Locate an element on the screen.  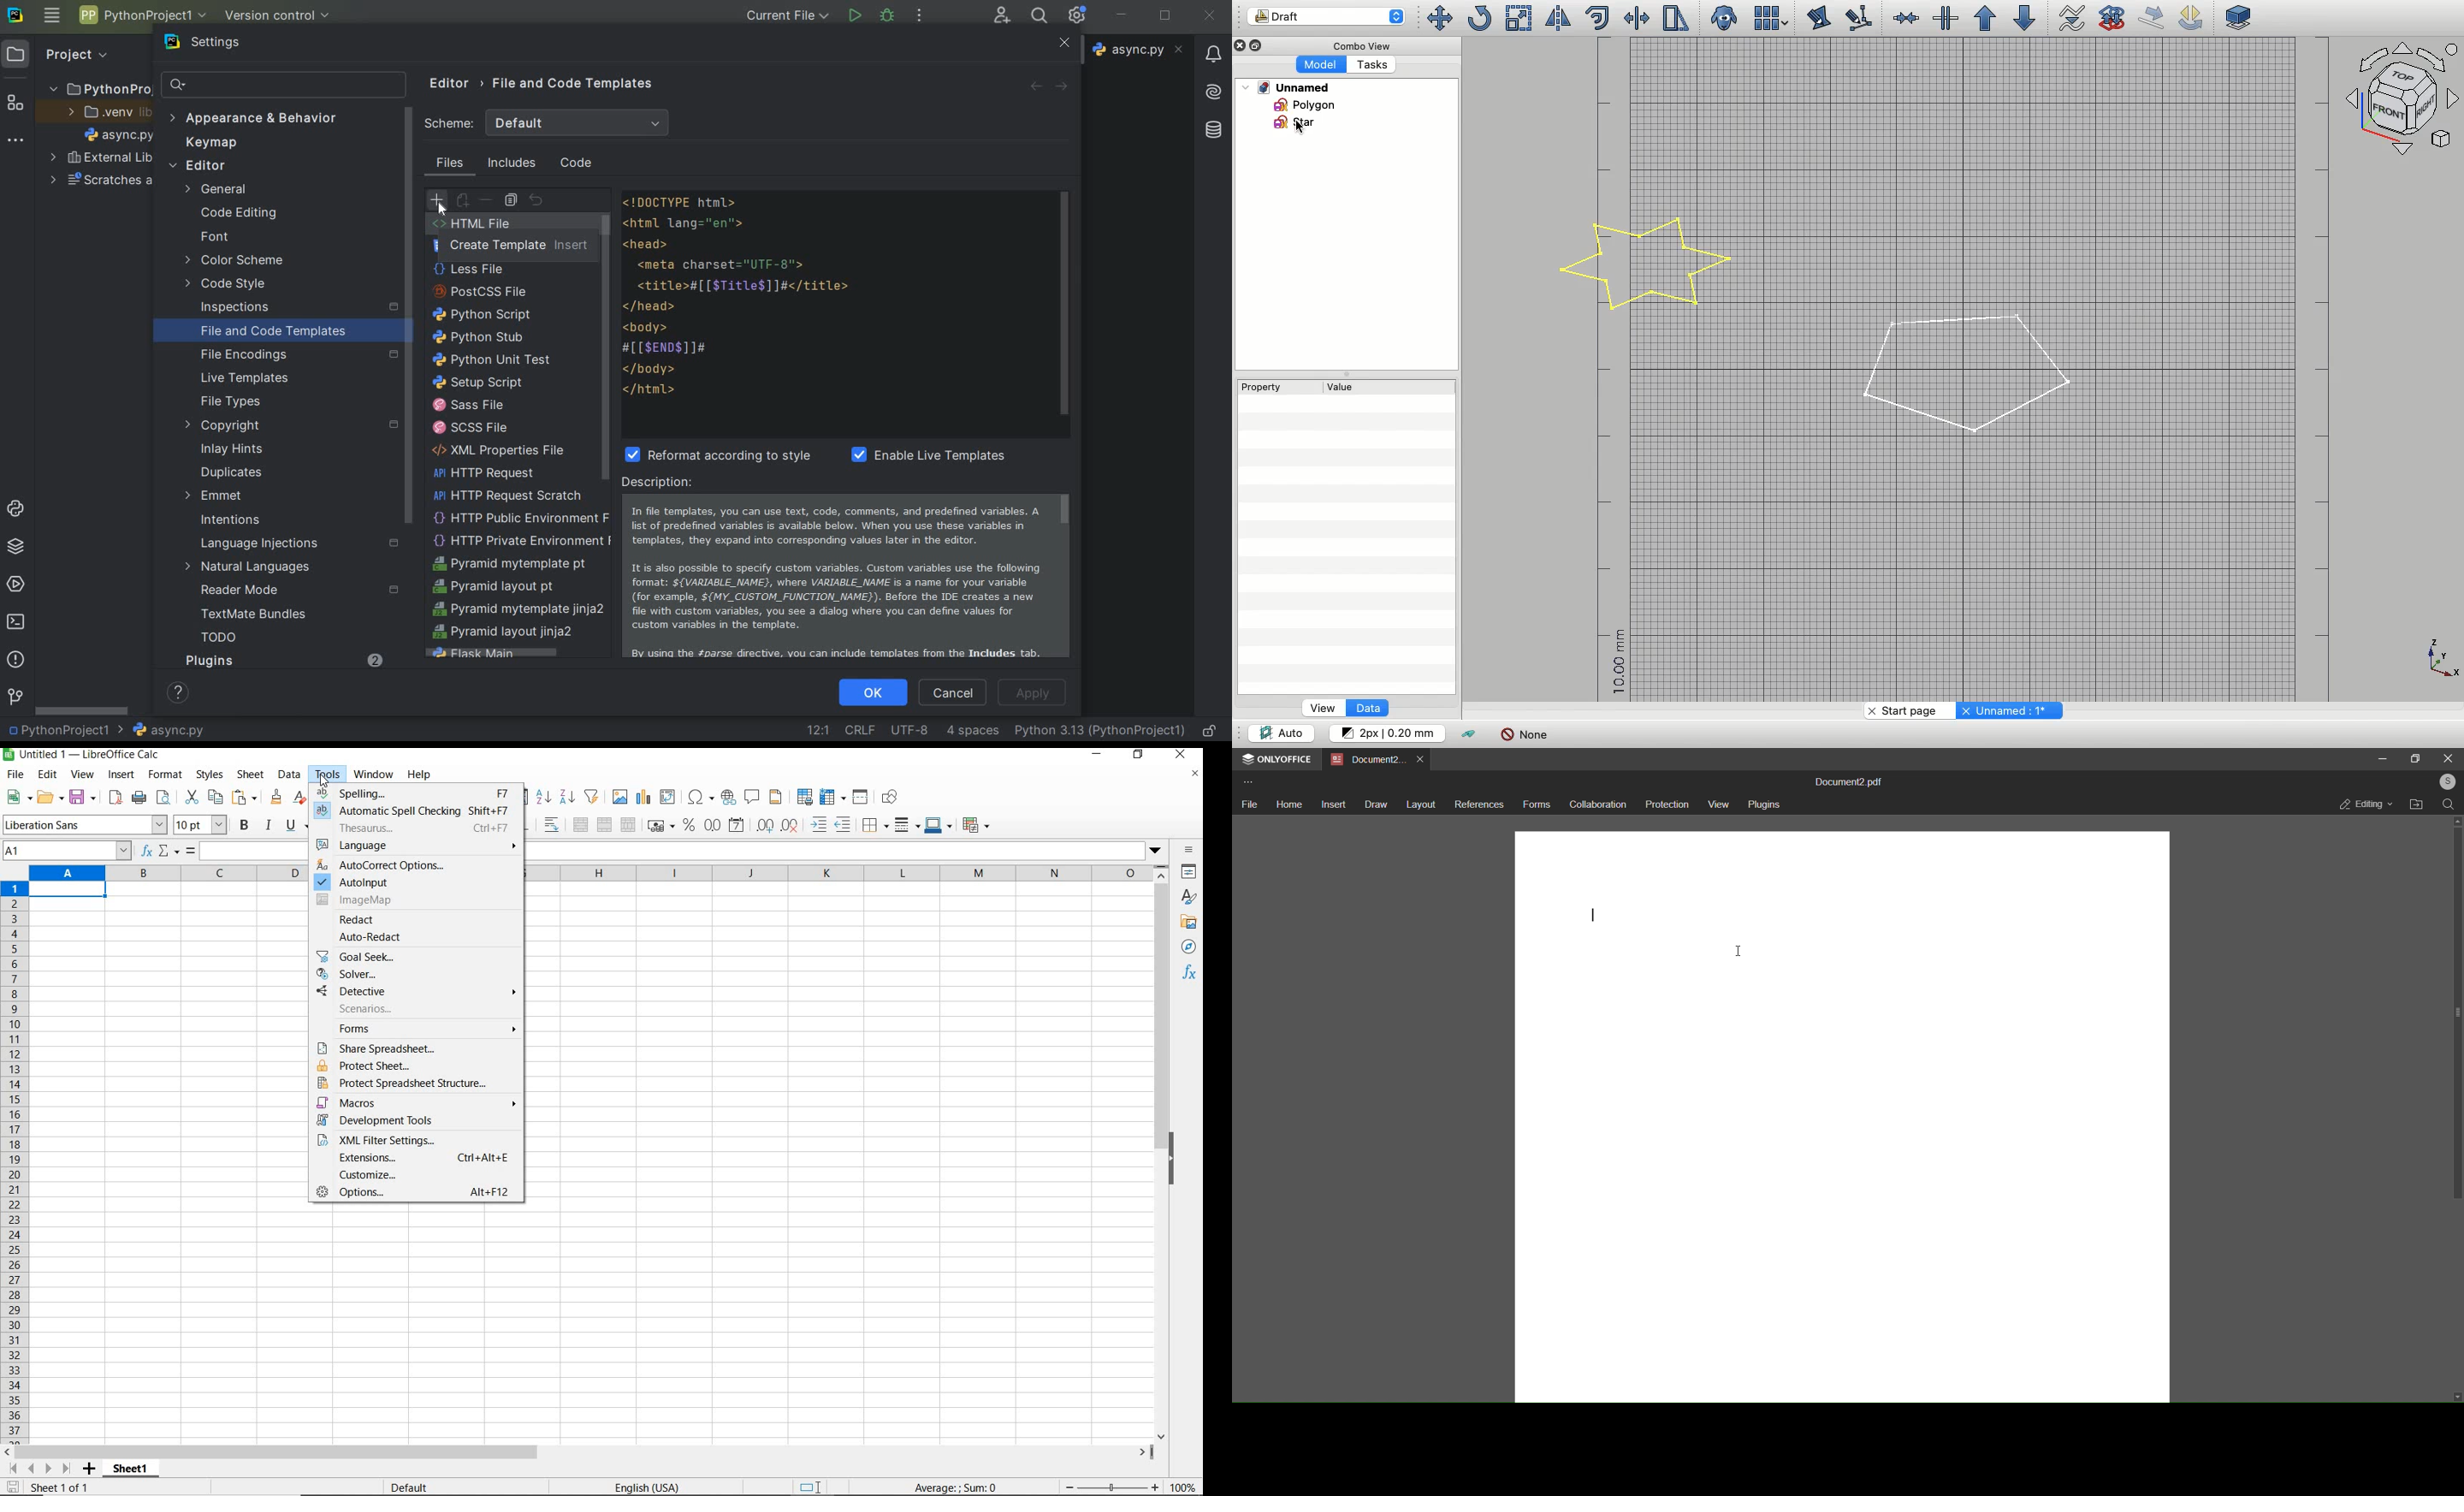
export as pdf is located at coordinates (116, 797).